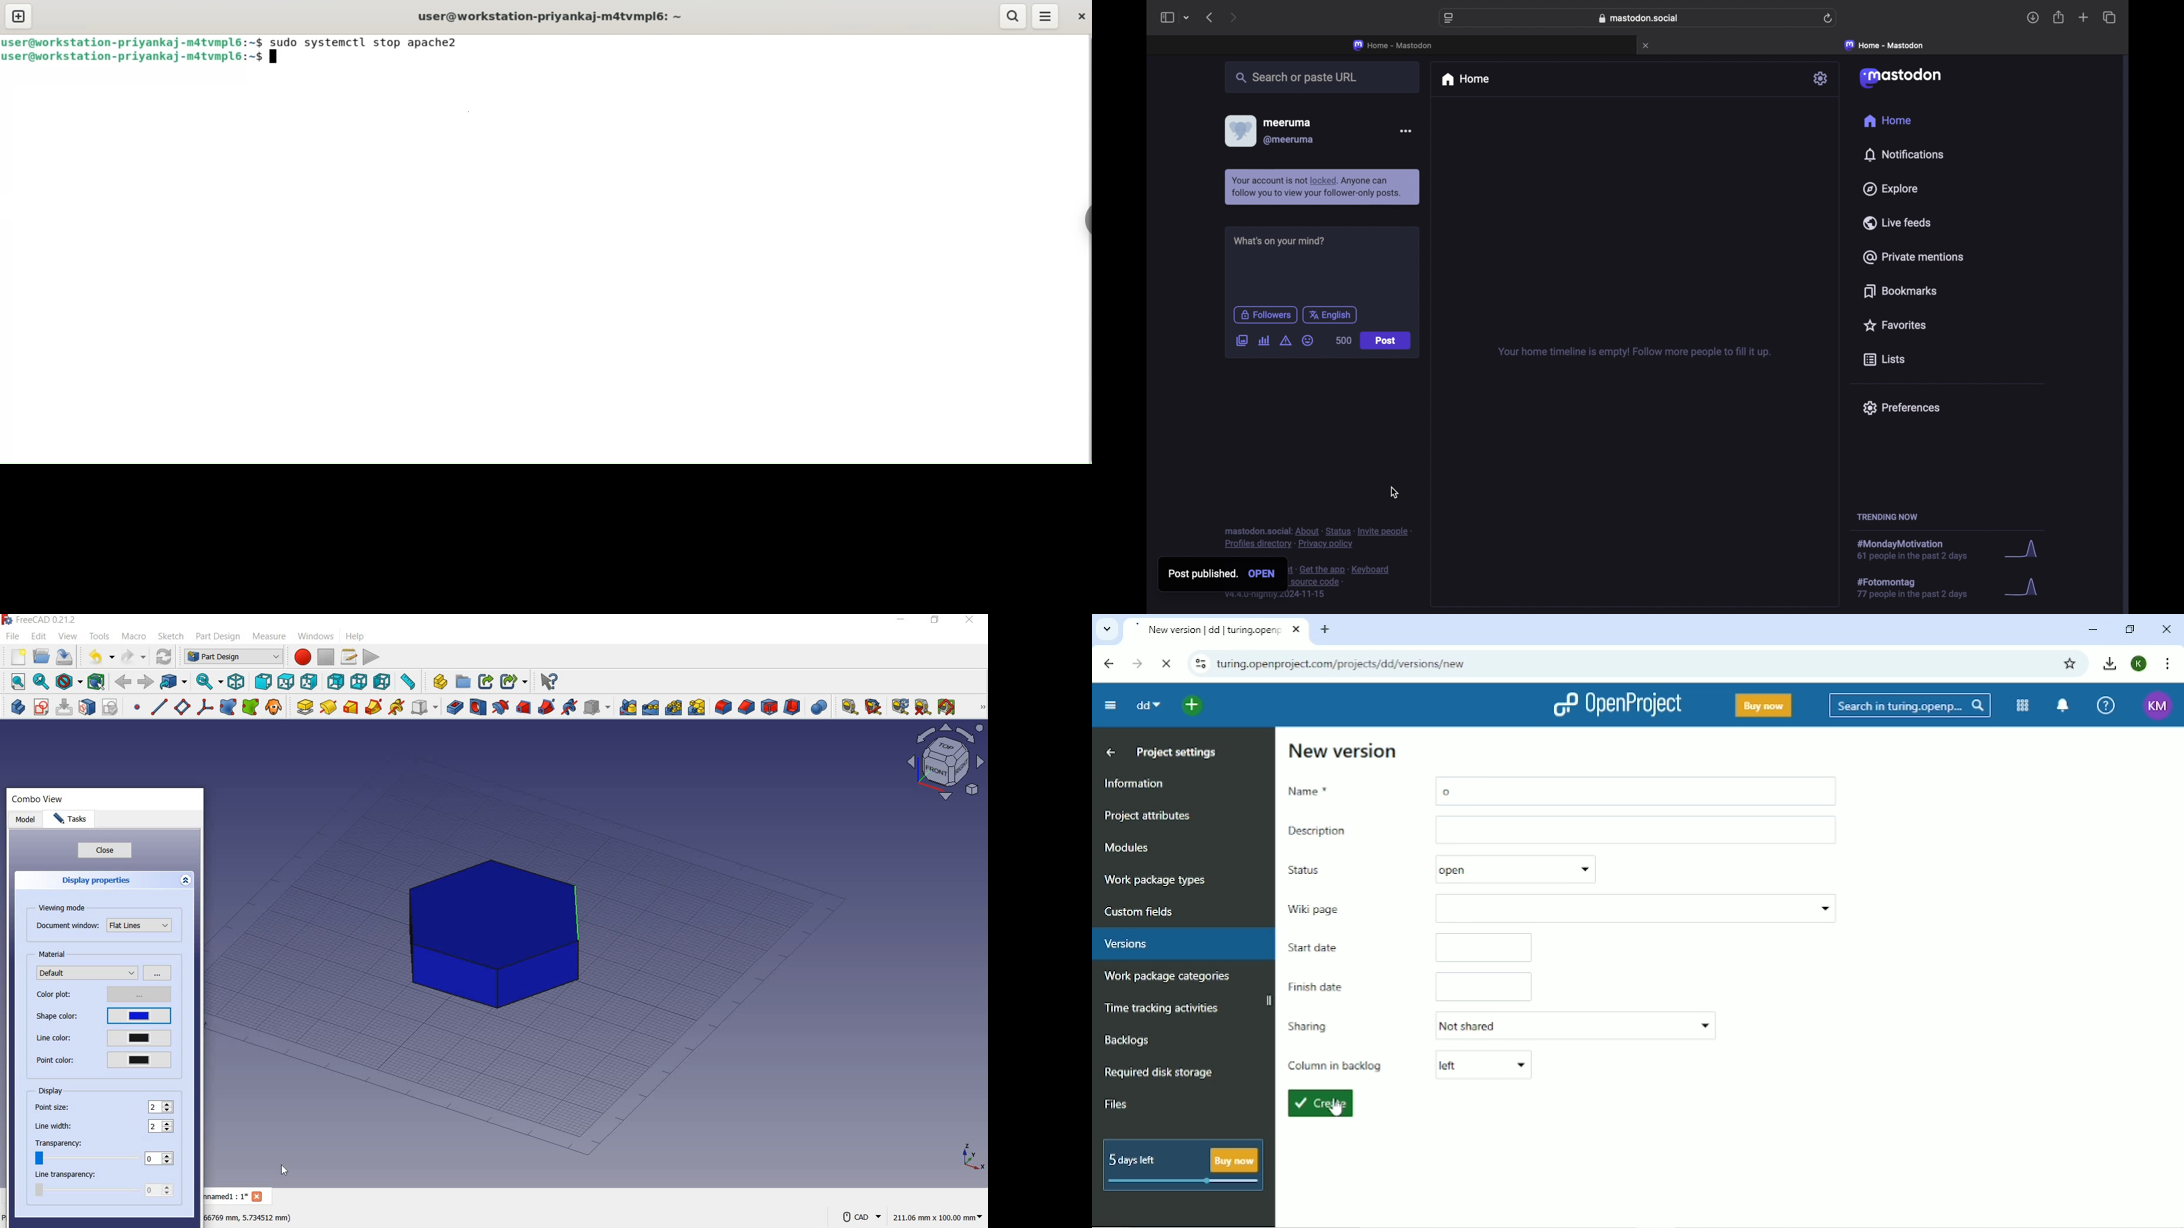  Describe the element at coordinates (1903, 408) in the screenshot. I see `preferences` at that location.